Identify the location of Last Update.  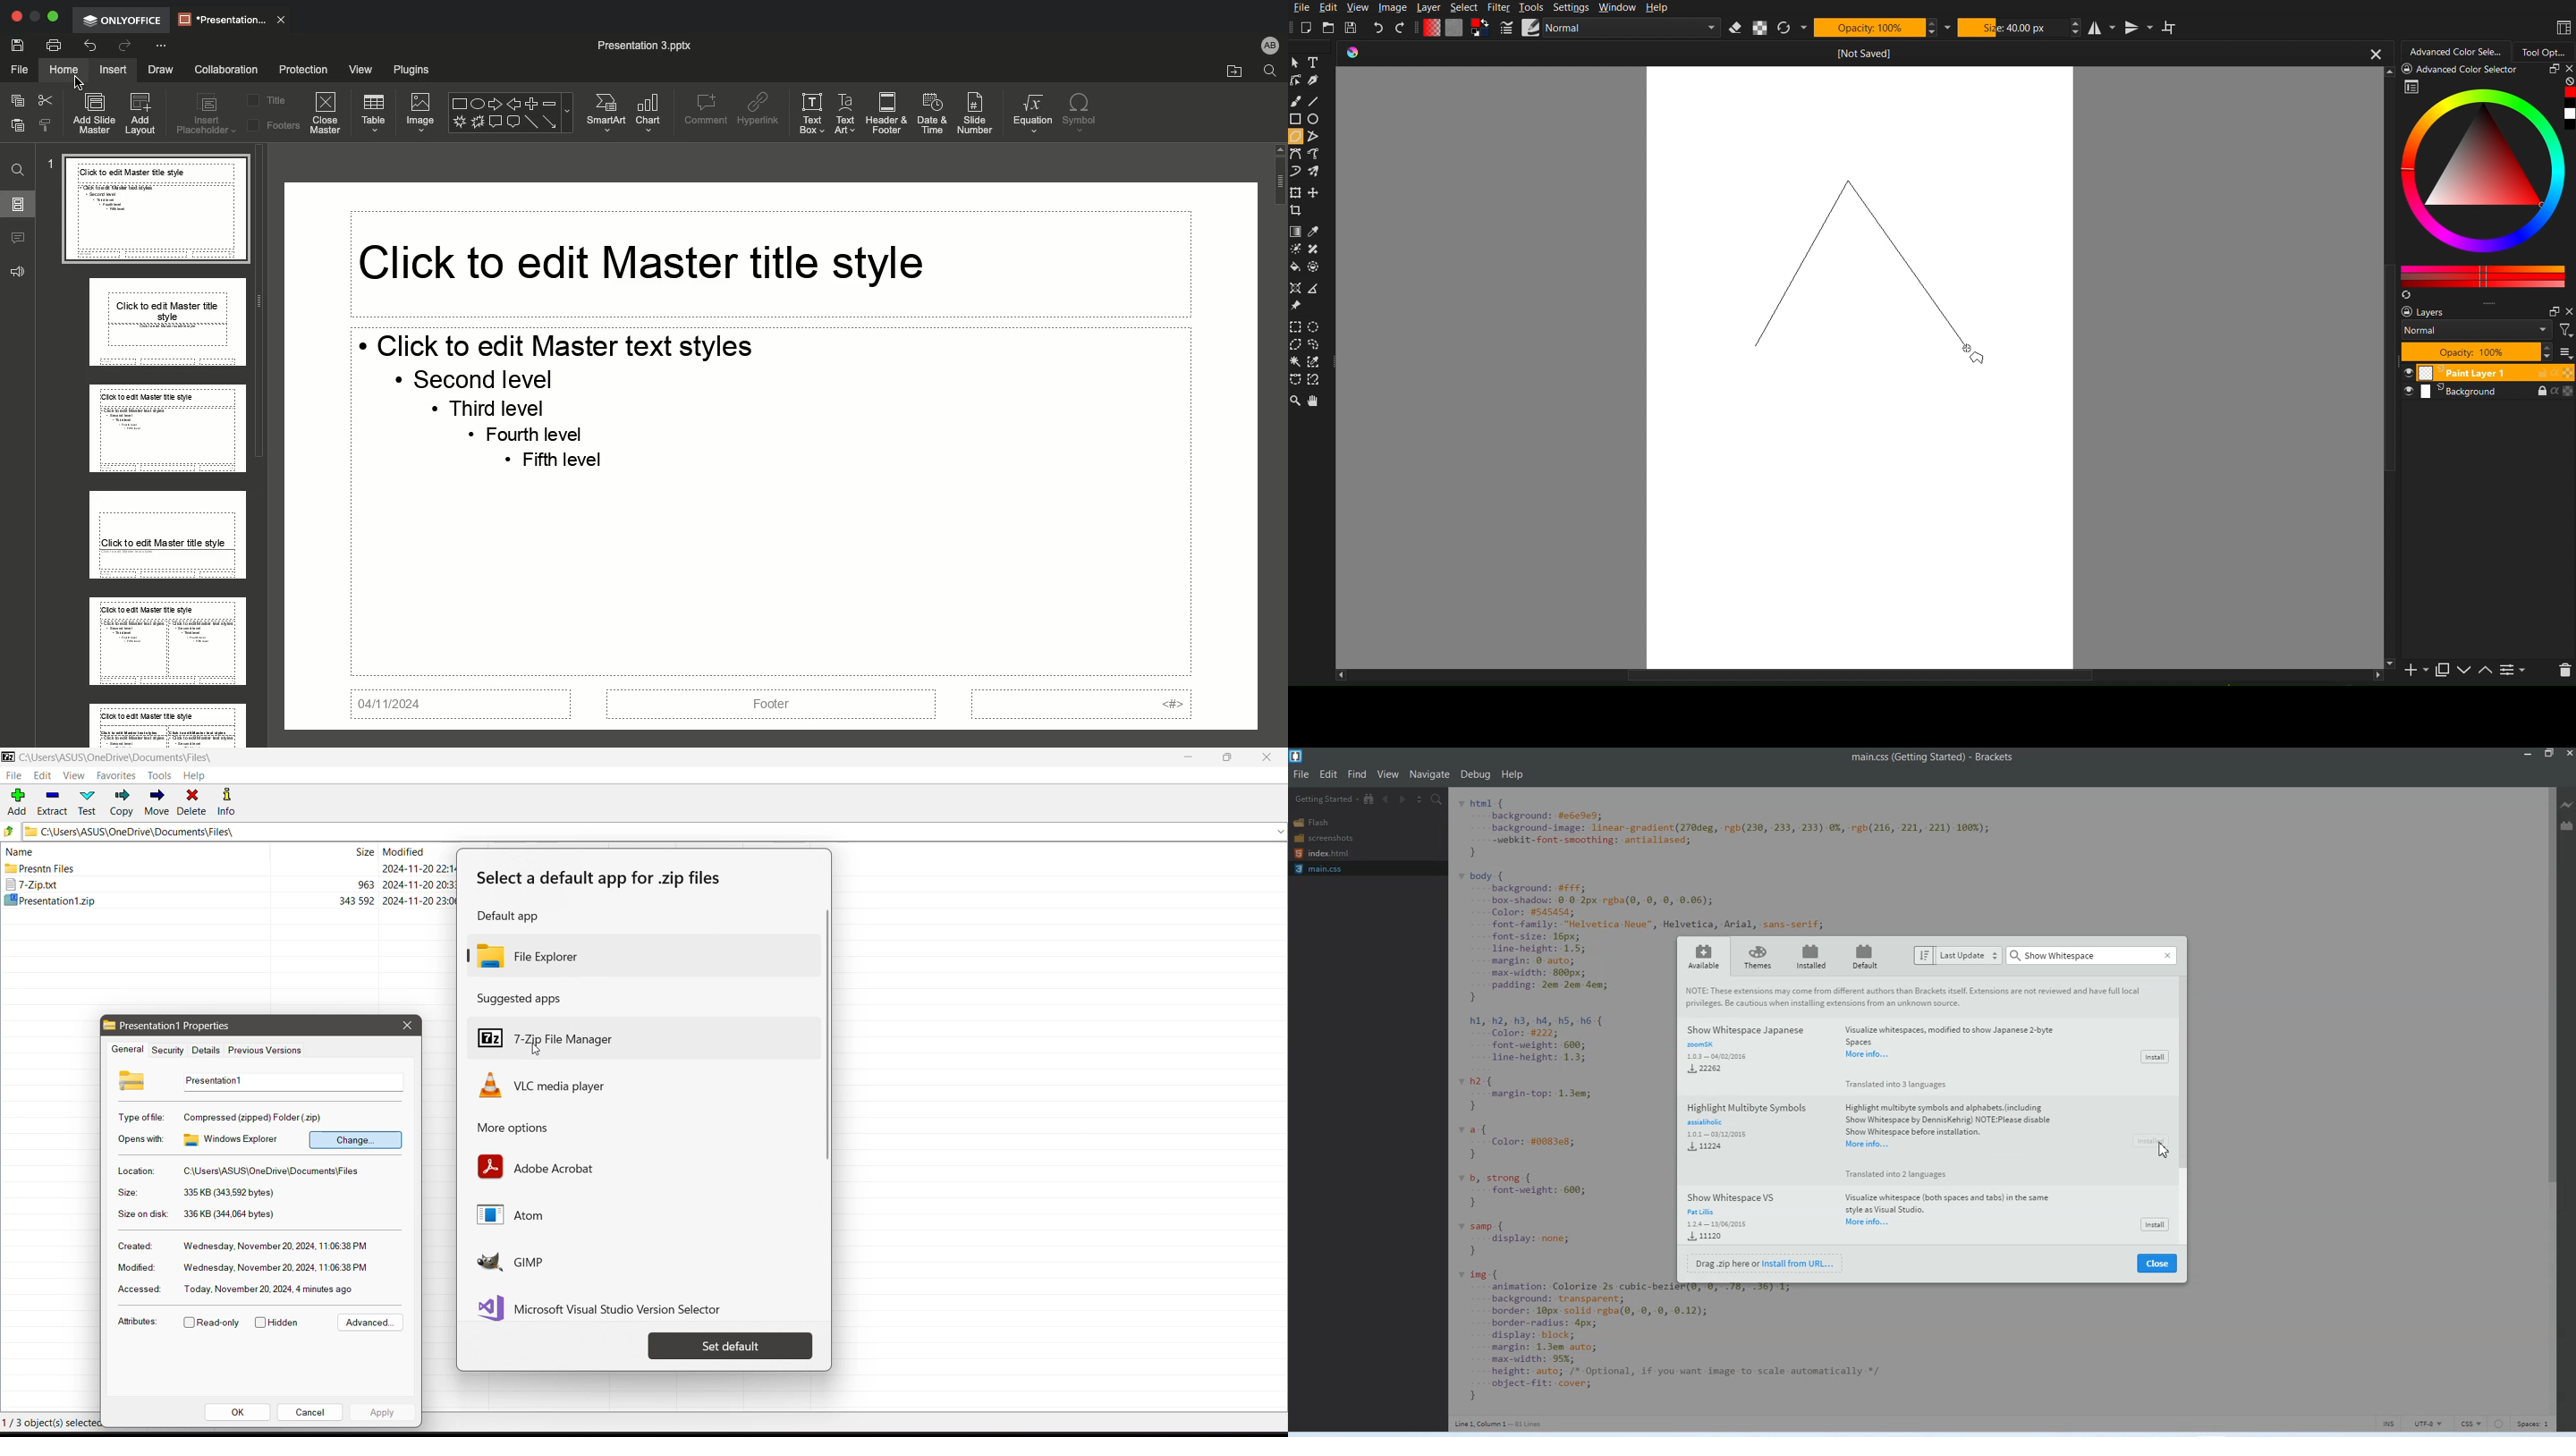
(1956, 955).